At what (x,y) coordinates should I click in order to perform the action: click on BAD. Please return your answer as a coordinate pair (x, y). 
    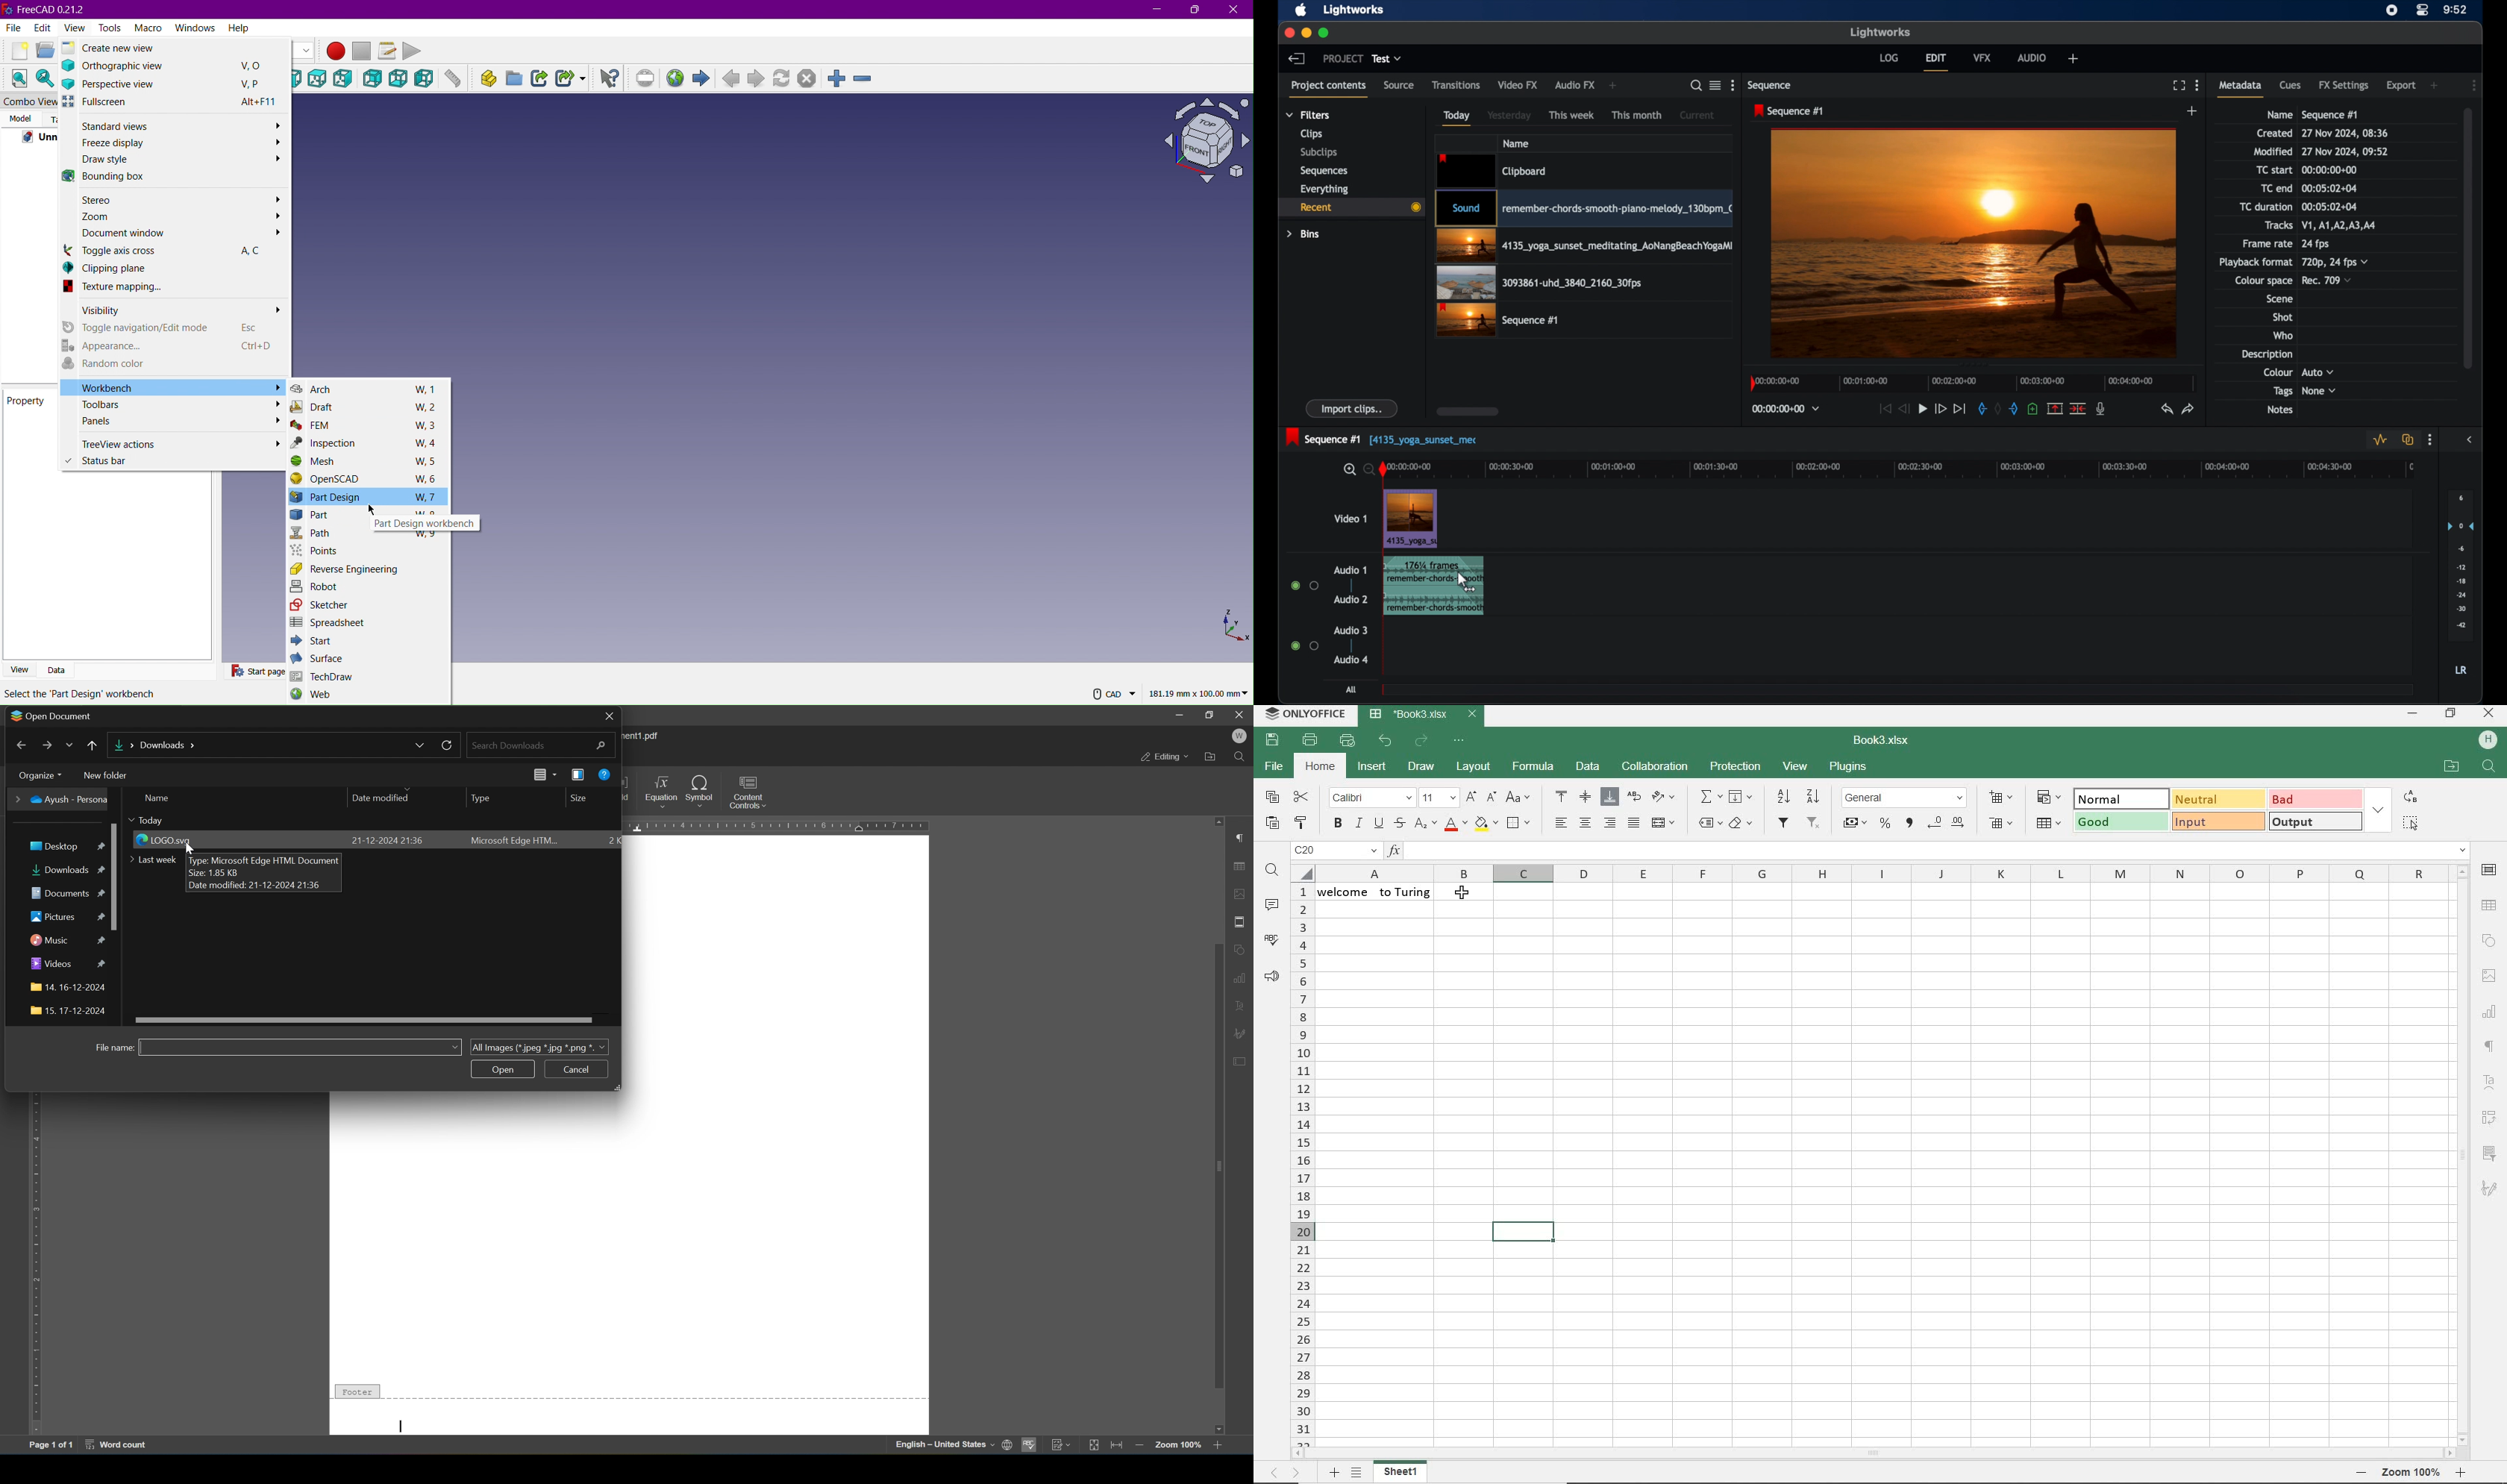
    Looking at the image, I should click on (2312, 799).